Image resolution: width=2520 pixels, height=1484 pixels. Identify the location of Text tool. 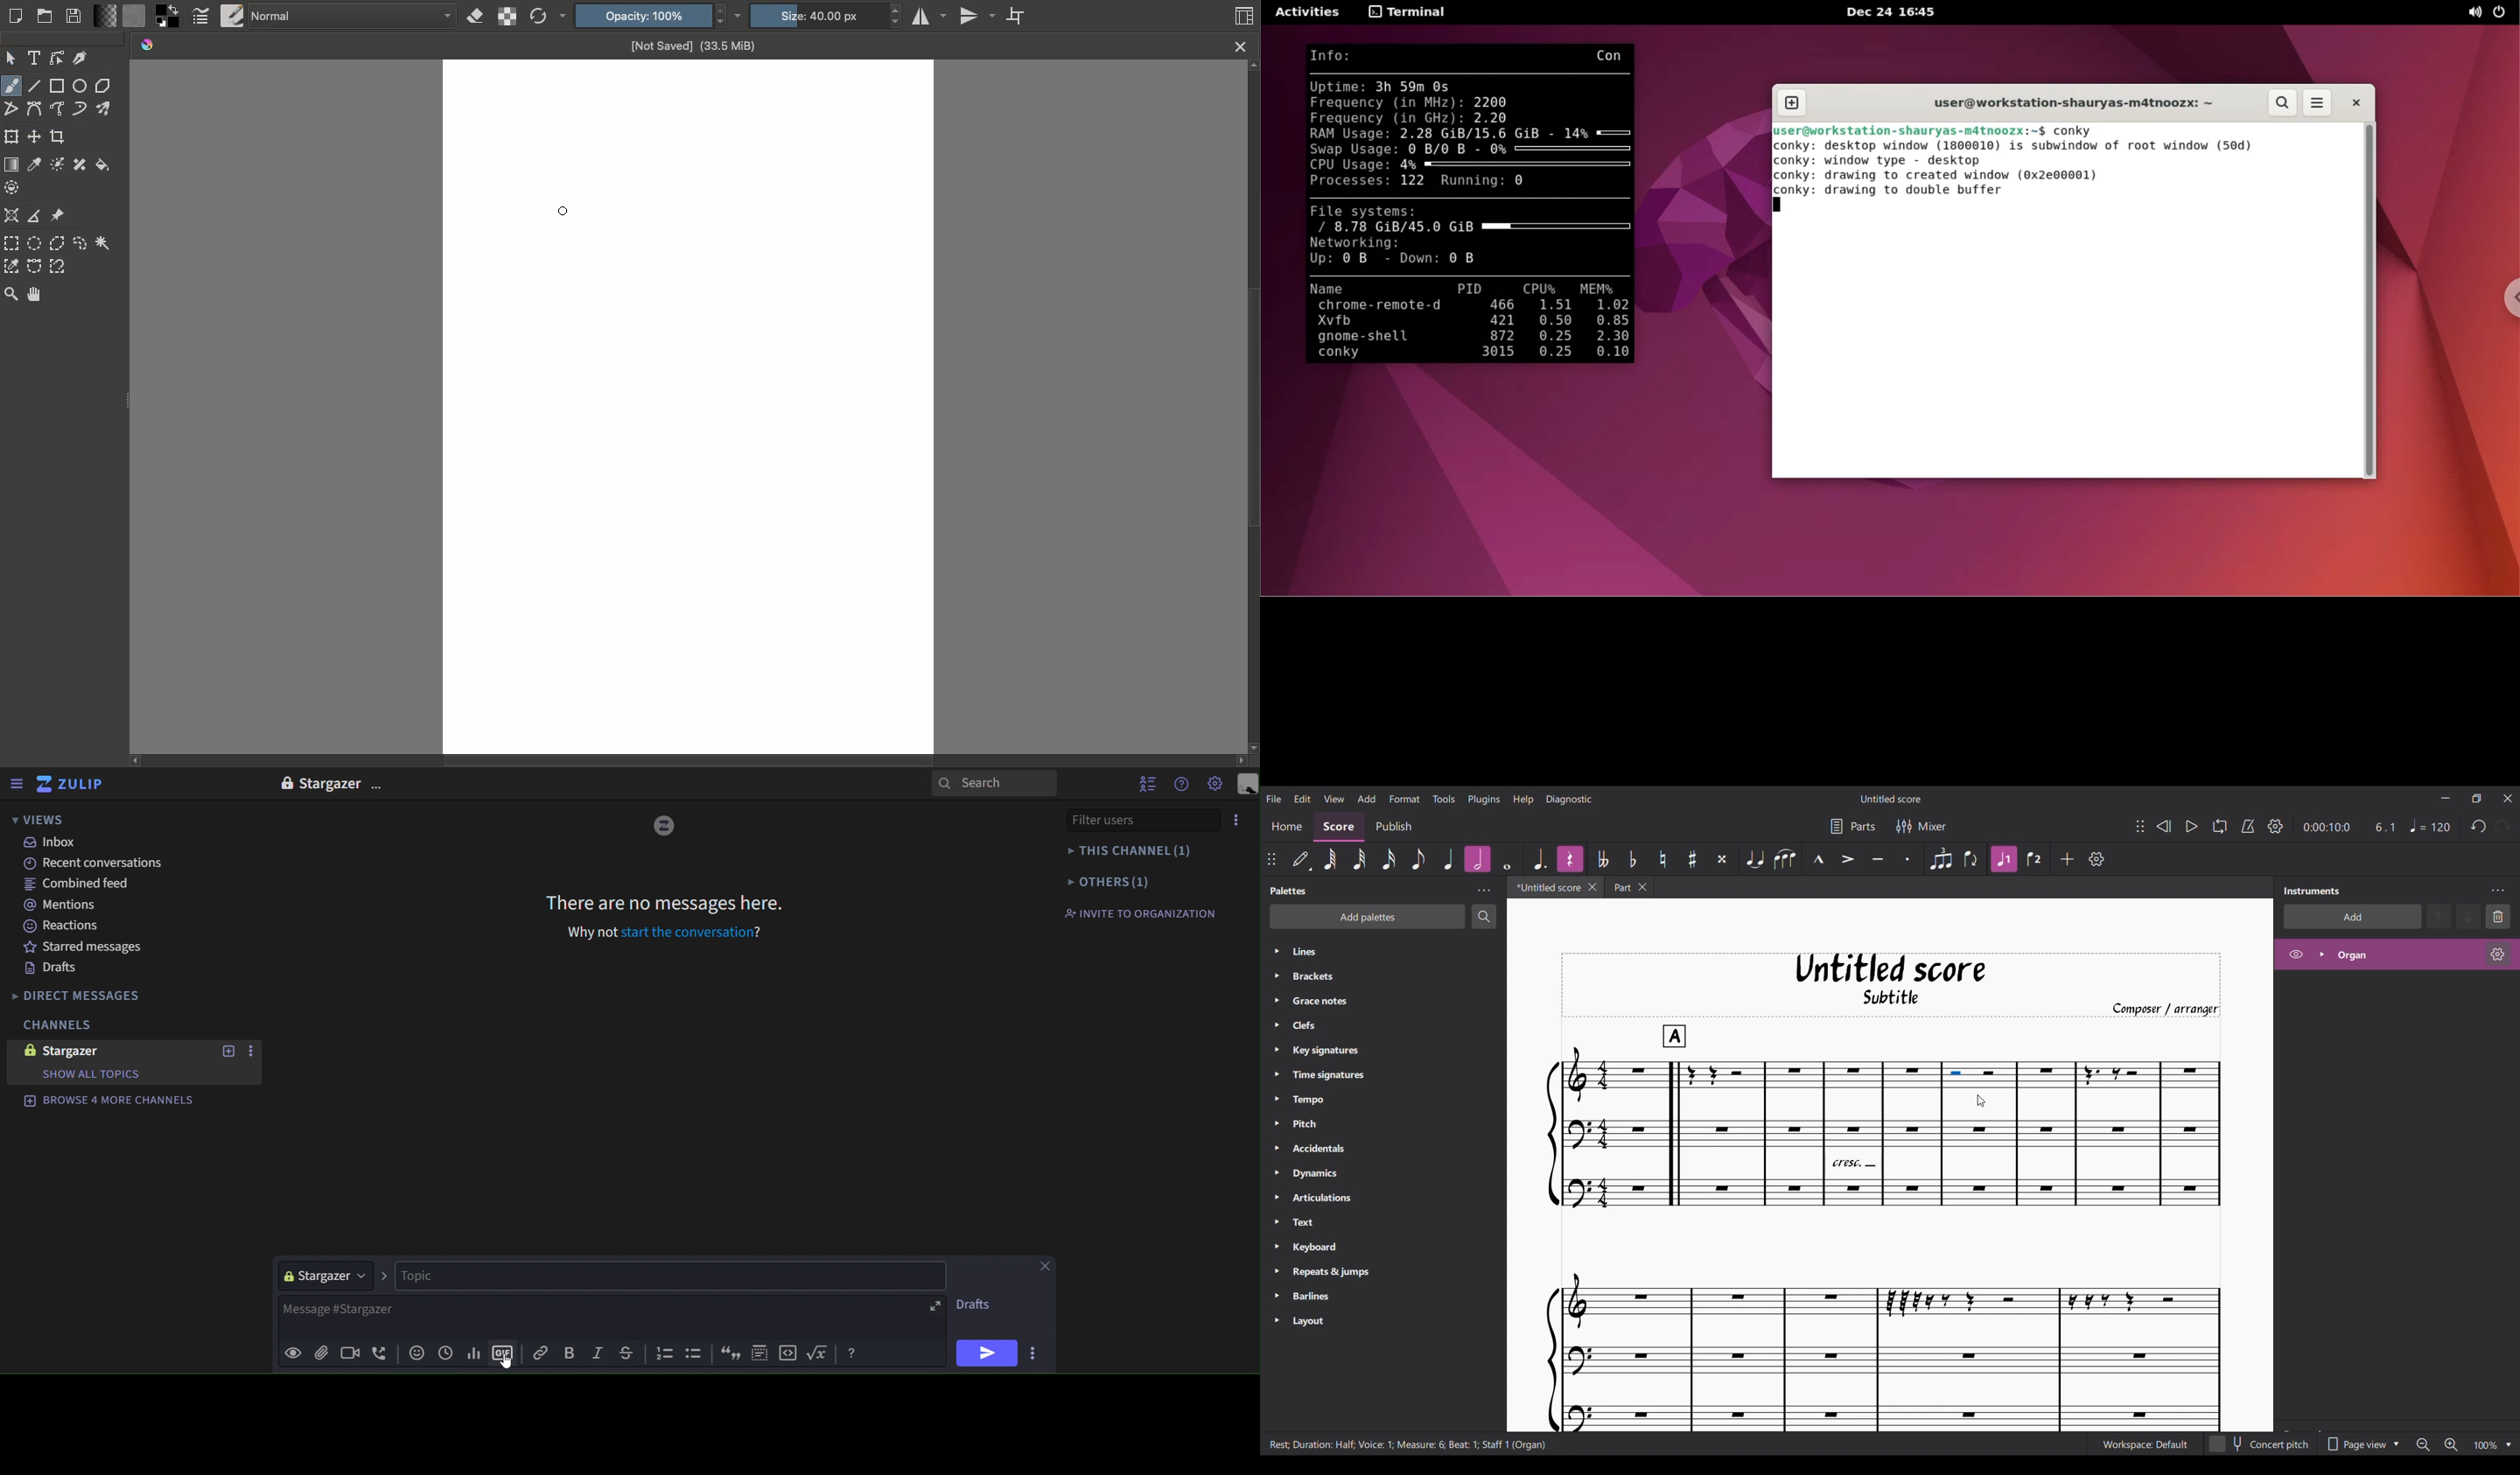
(35, 58).